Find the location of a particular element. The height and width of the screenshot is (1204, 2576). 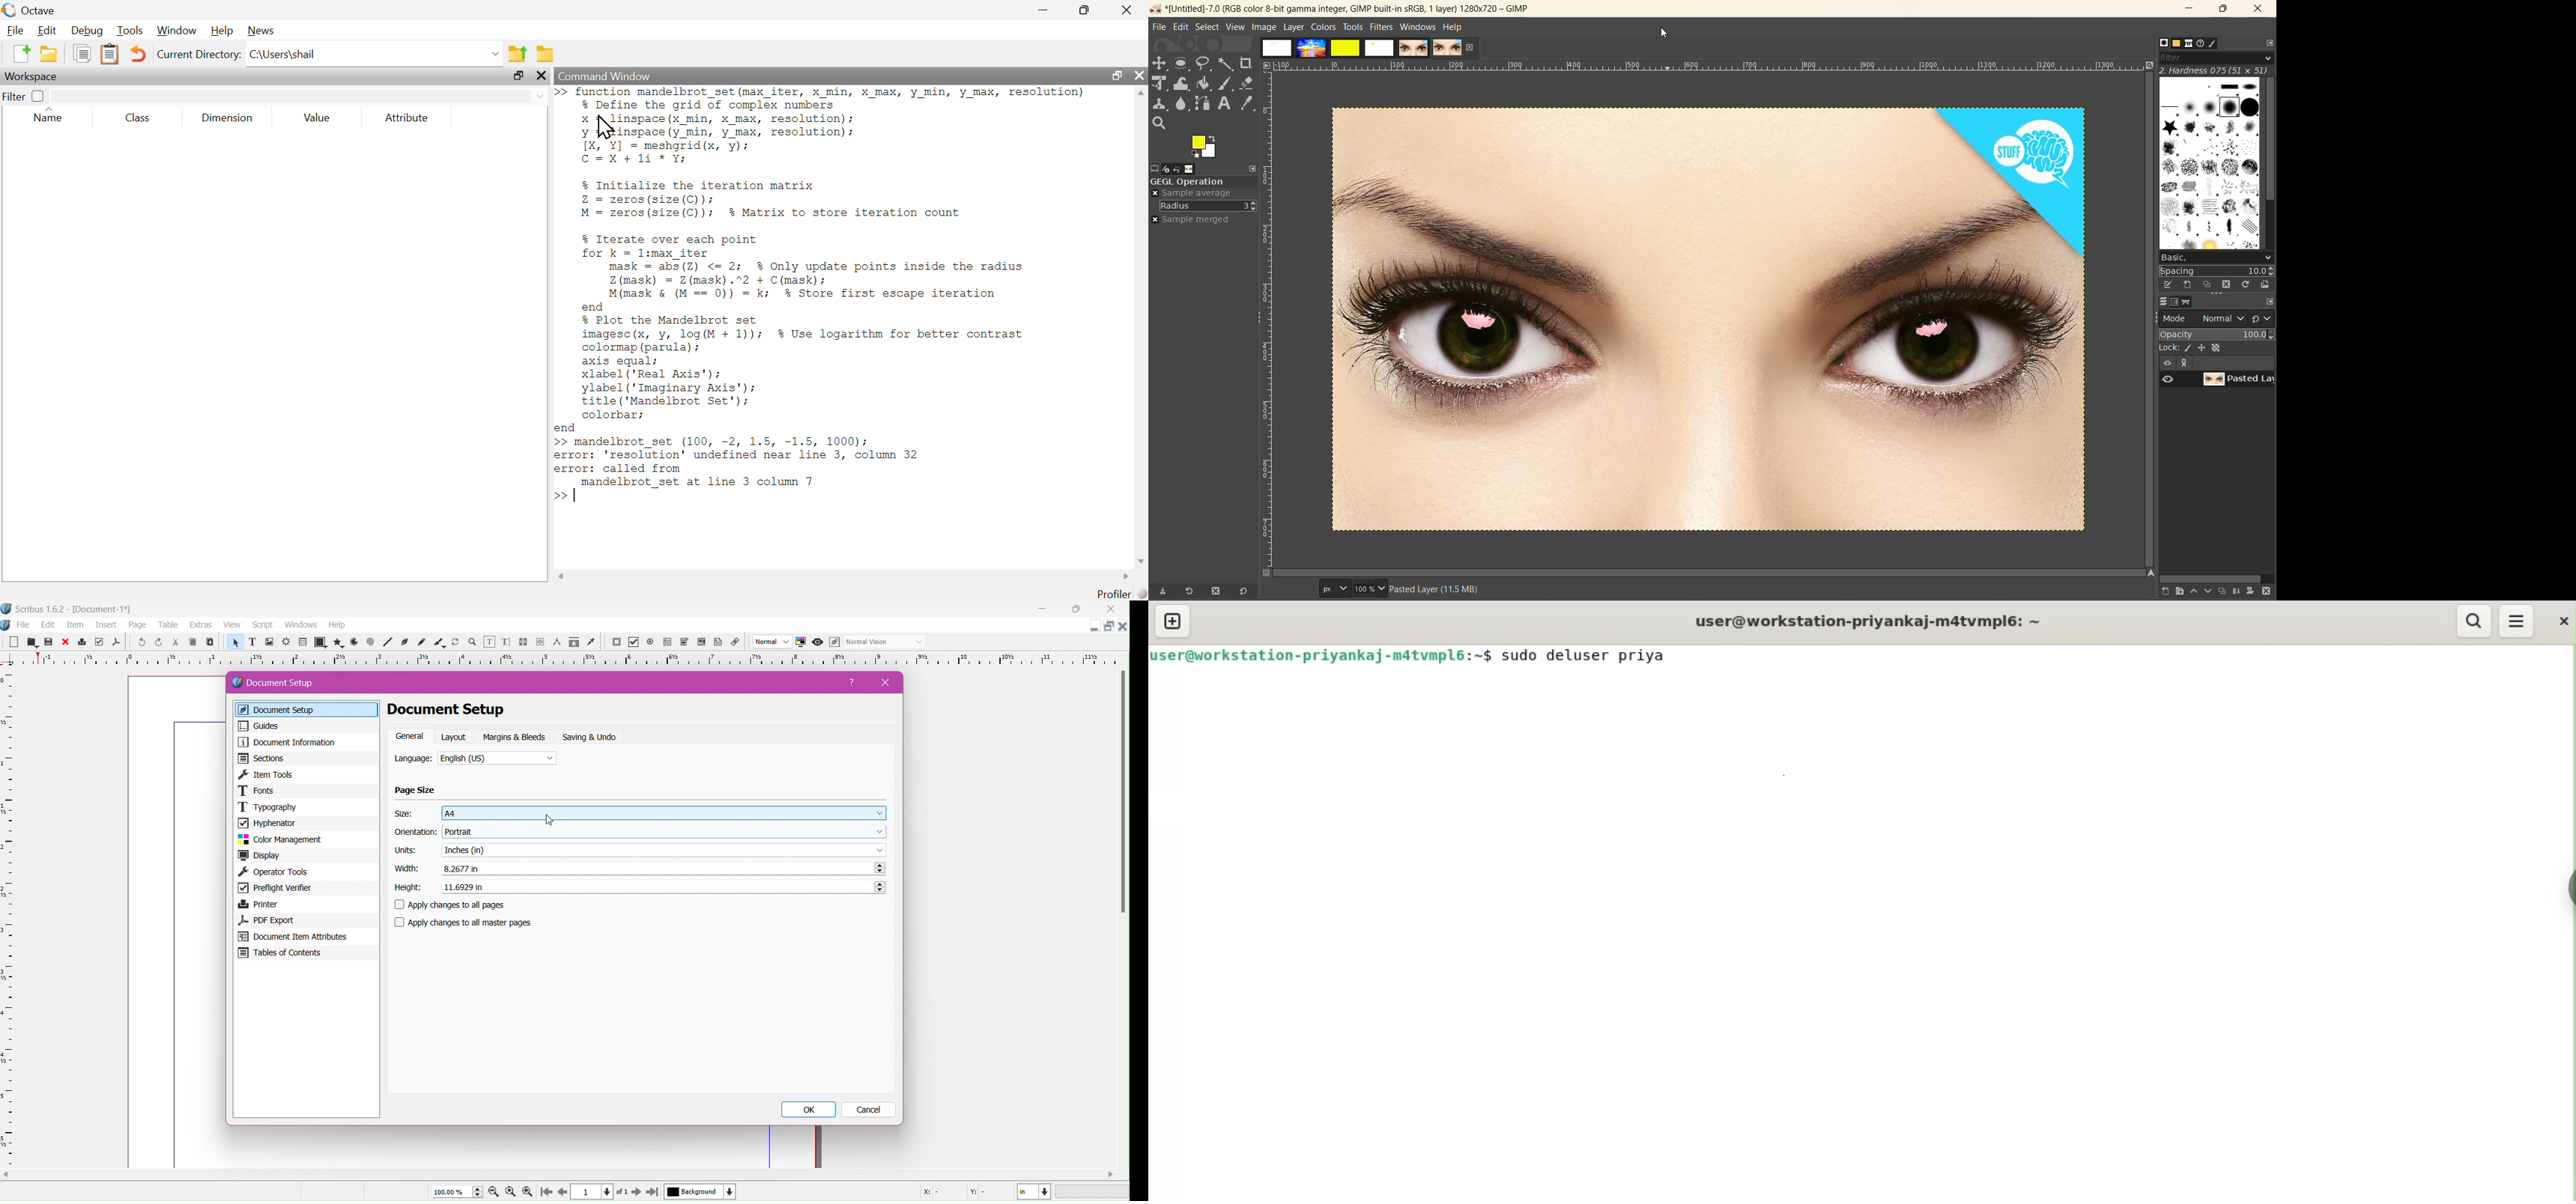

Select the language from the list is located at coordinates (498, 759).